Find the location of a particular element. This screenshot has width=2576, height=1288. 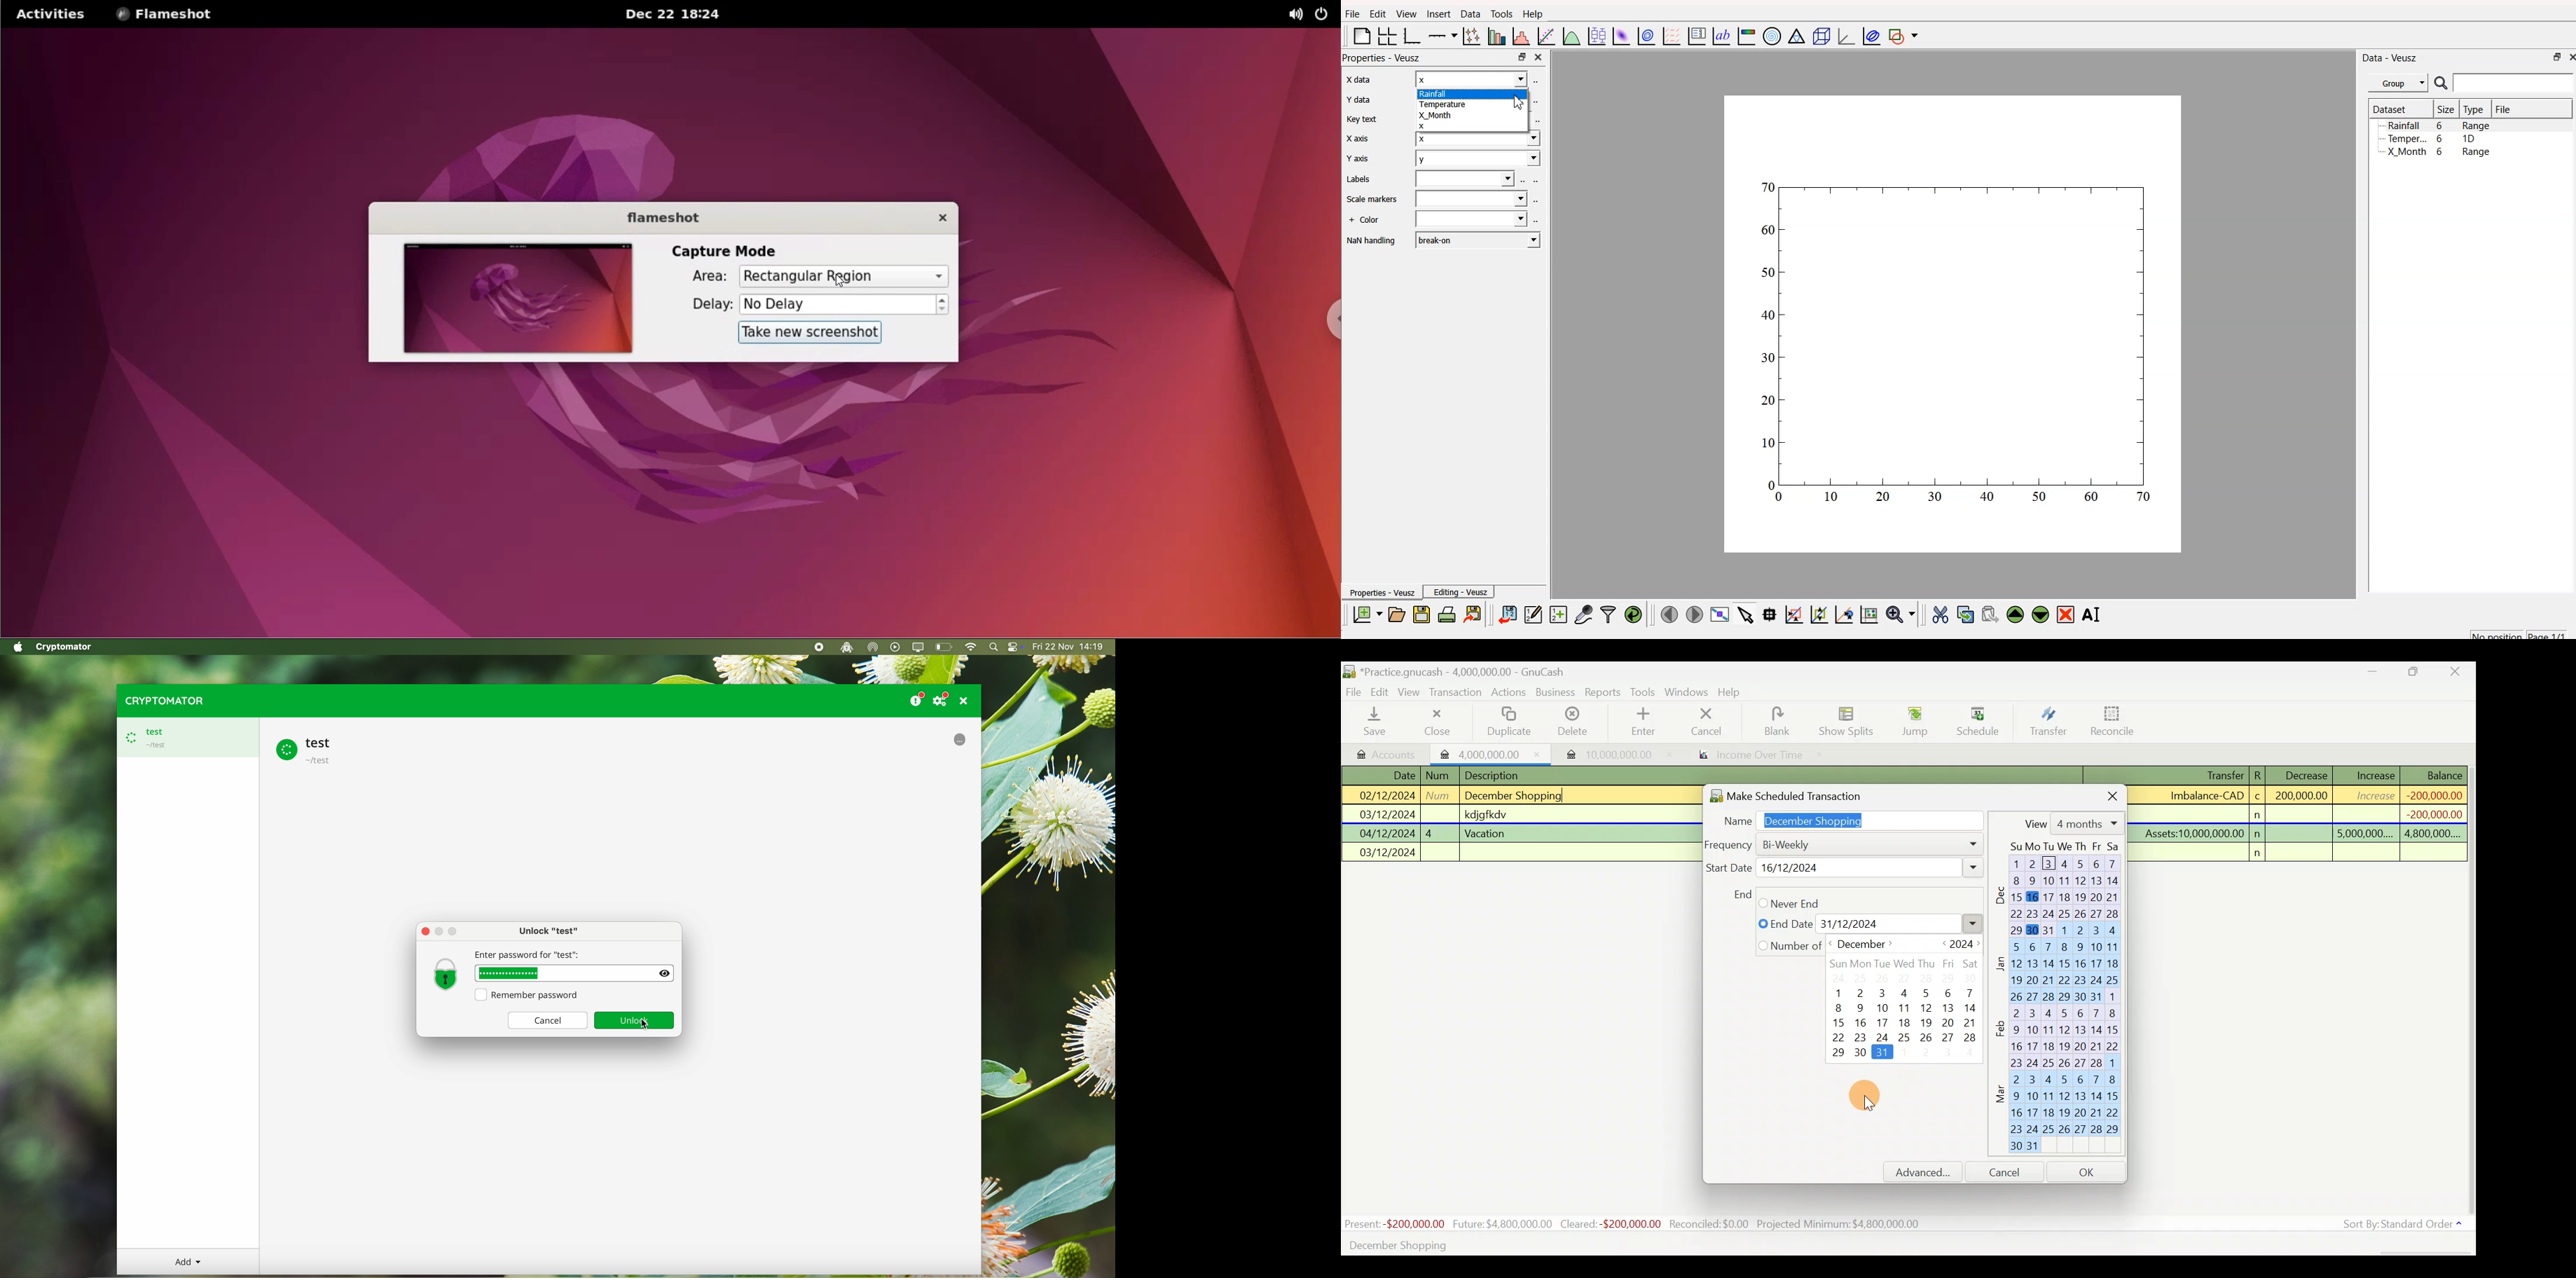

File is located at coordinates (1354, 692).